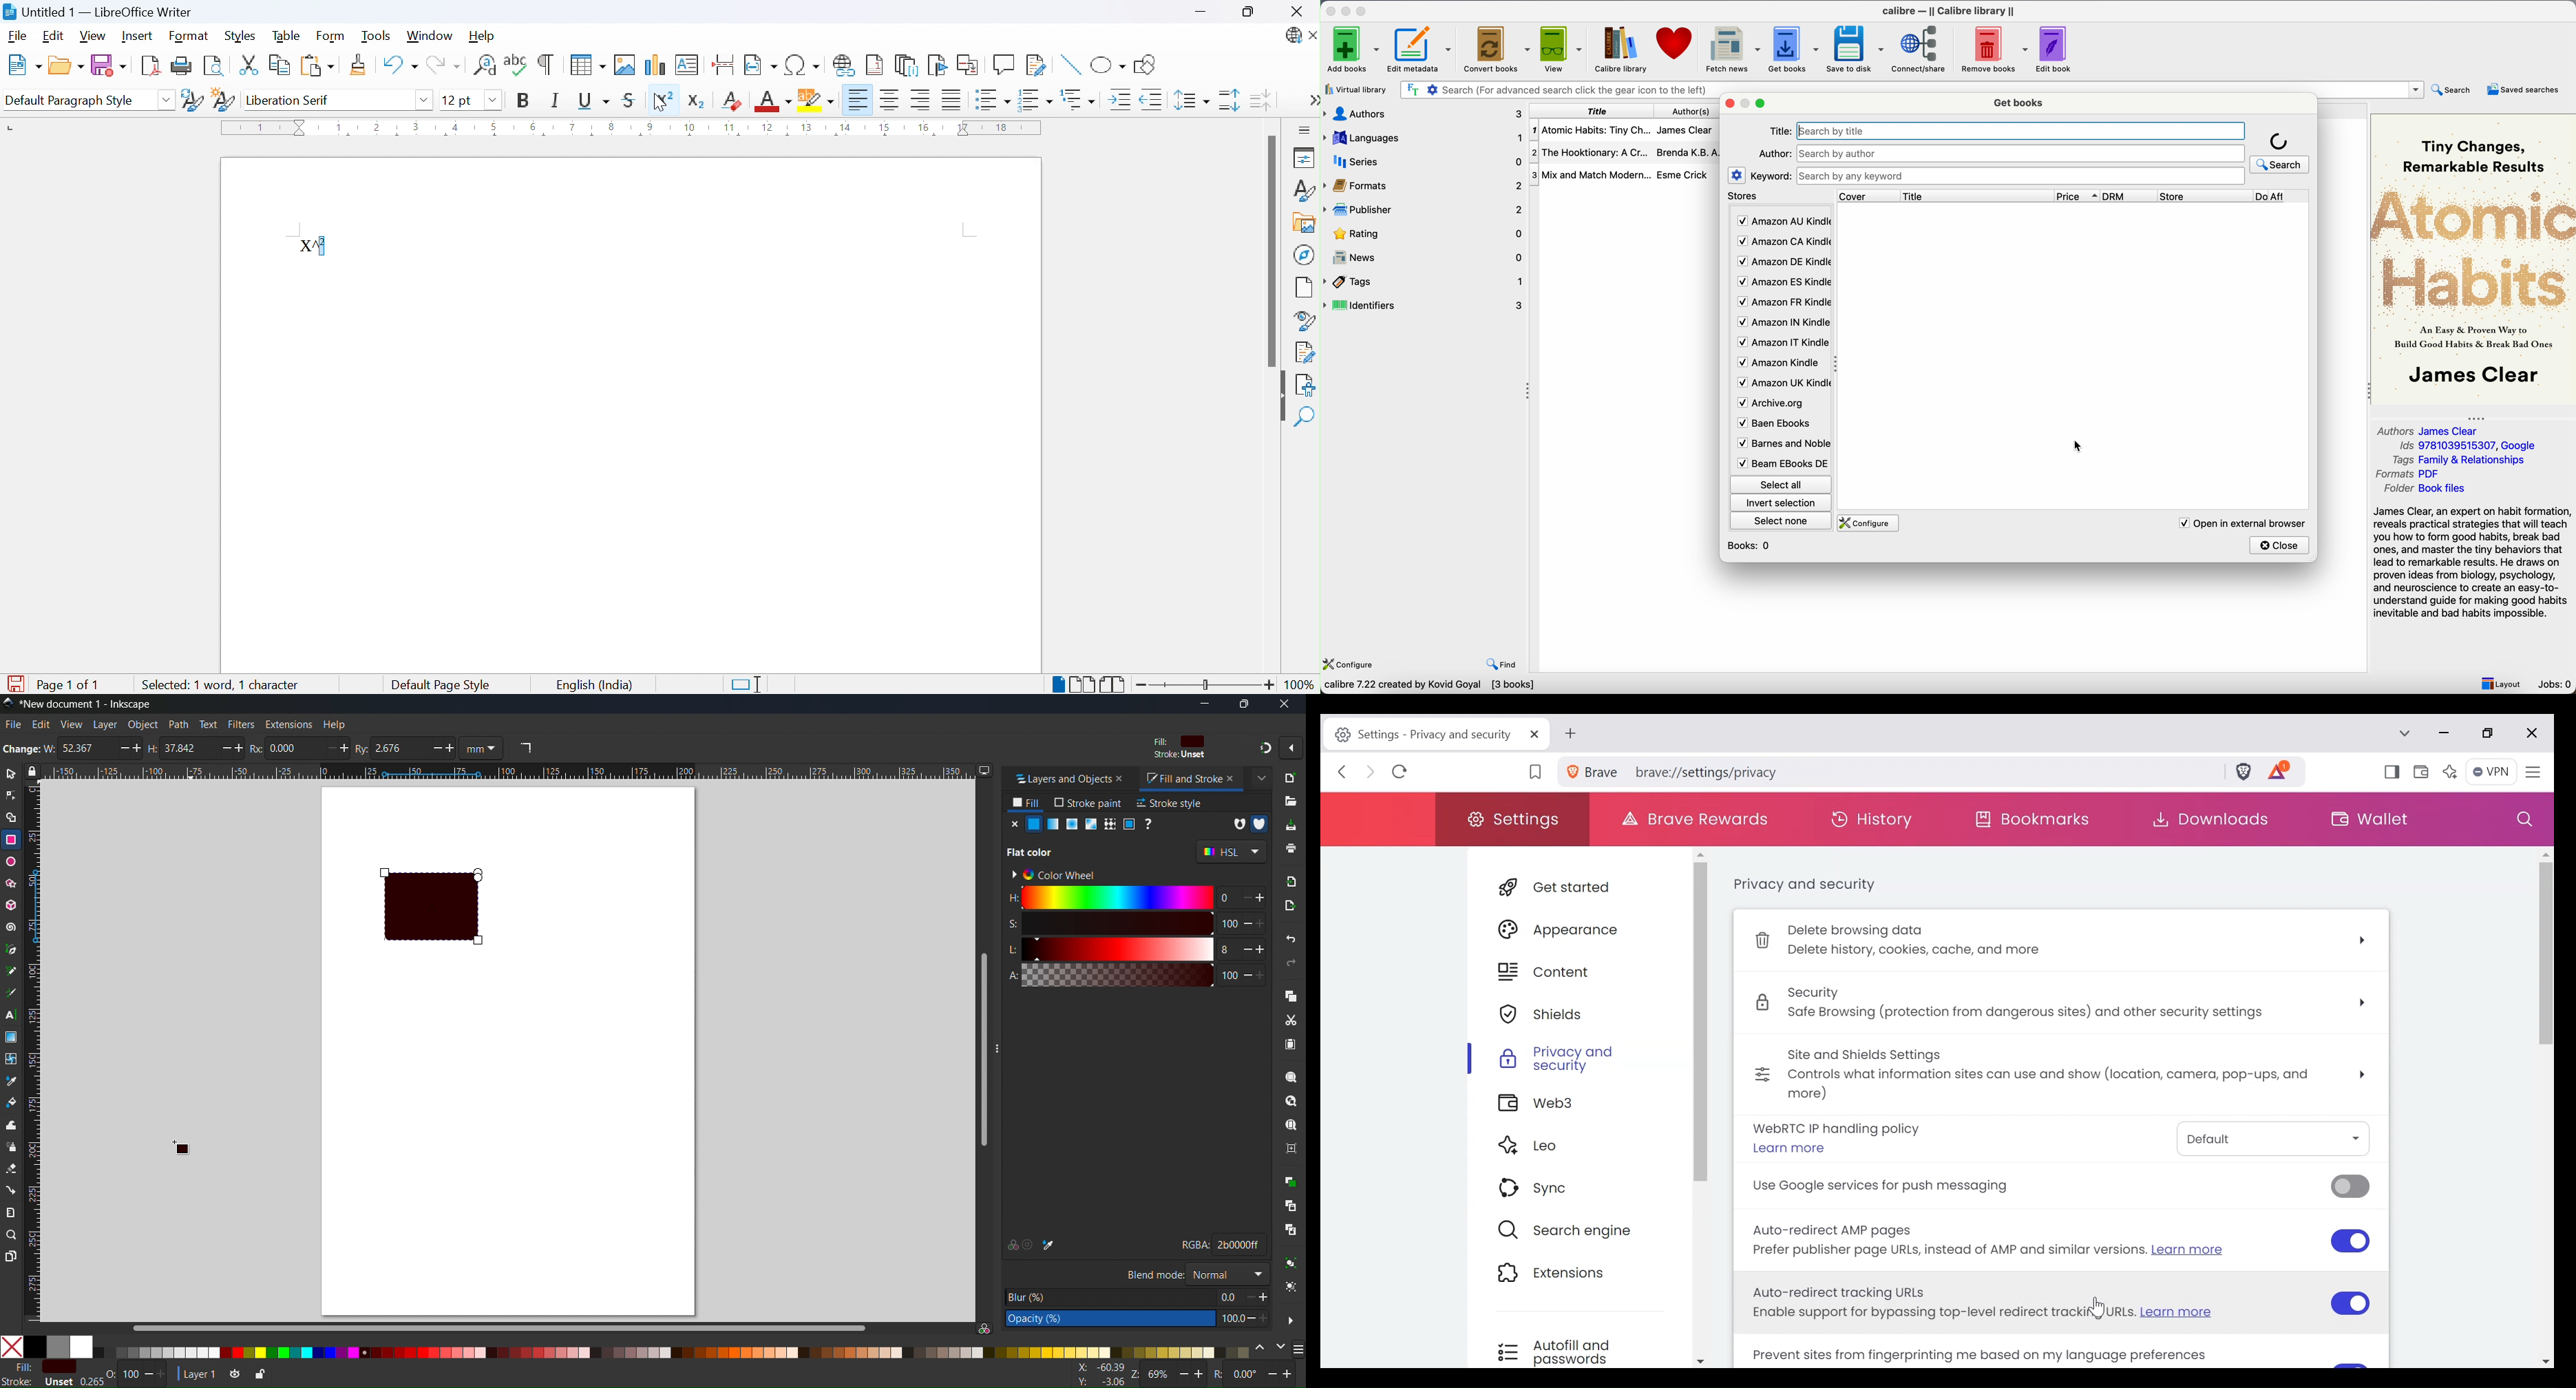 The height and width of the screenshot is (1400, 2576). Describe the element at coordinates (1348, 10) in the screenshot. I see `minimize app` at that location.